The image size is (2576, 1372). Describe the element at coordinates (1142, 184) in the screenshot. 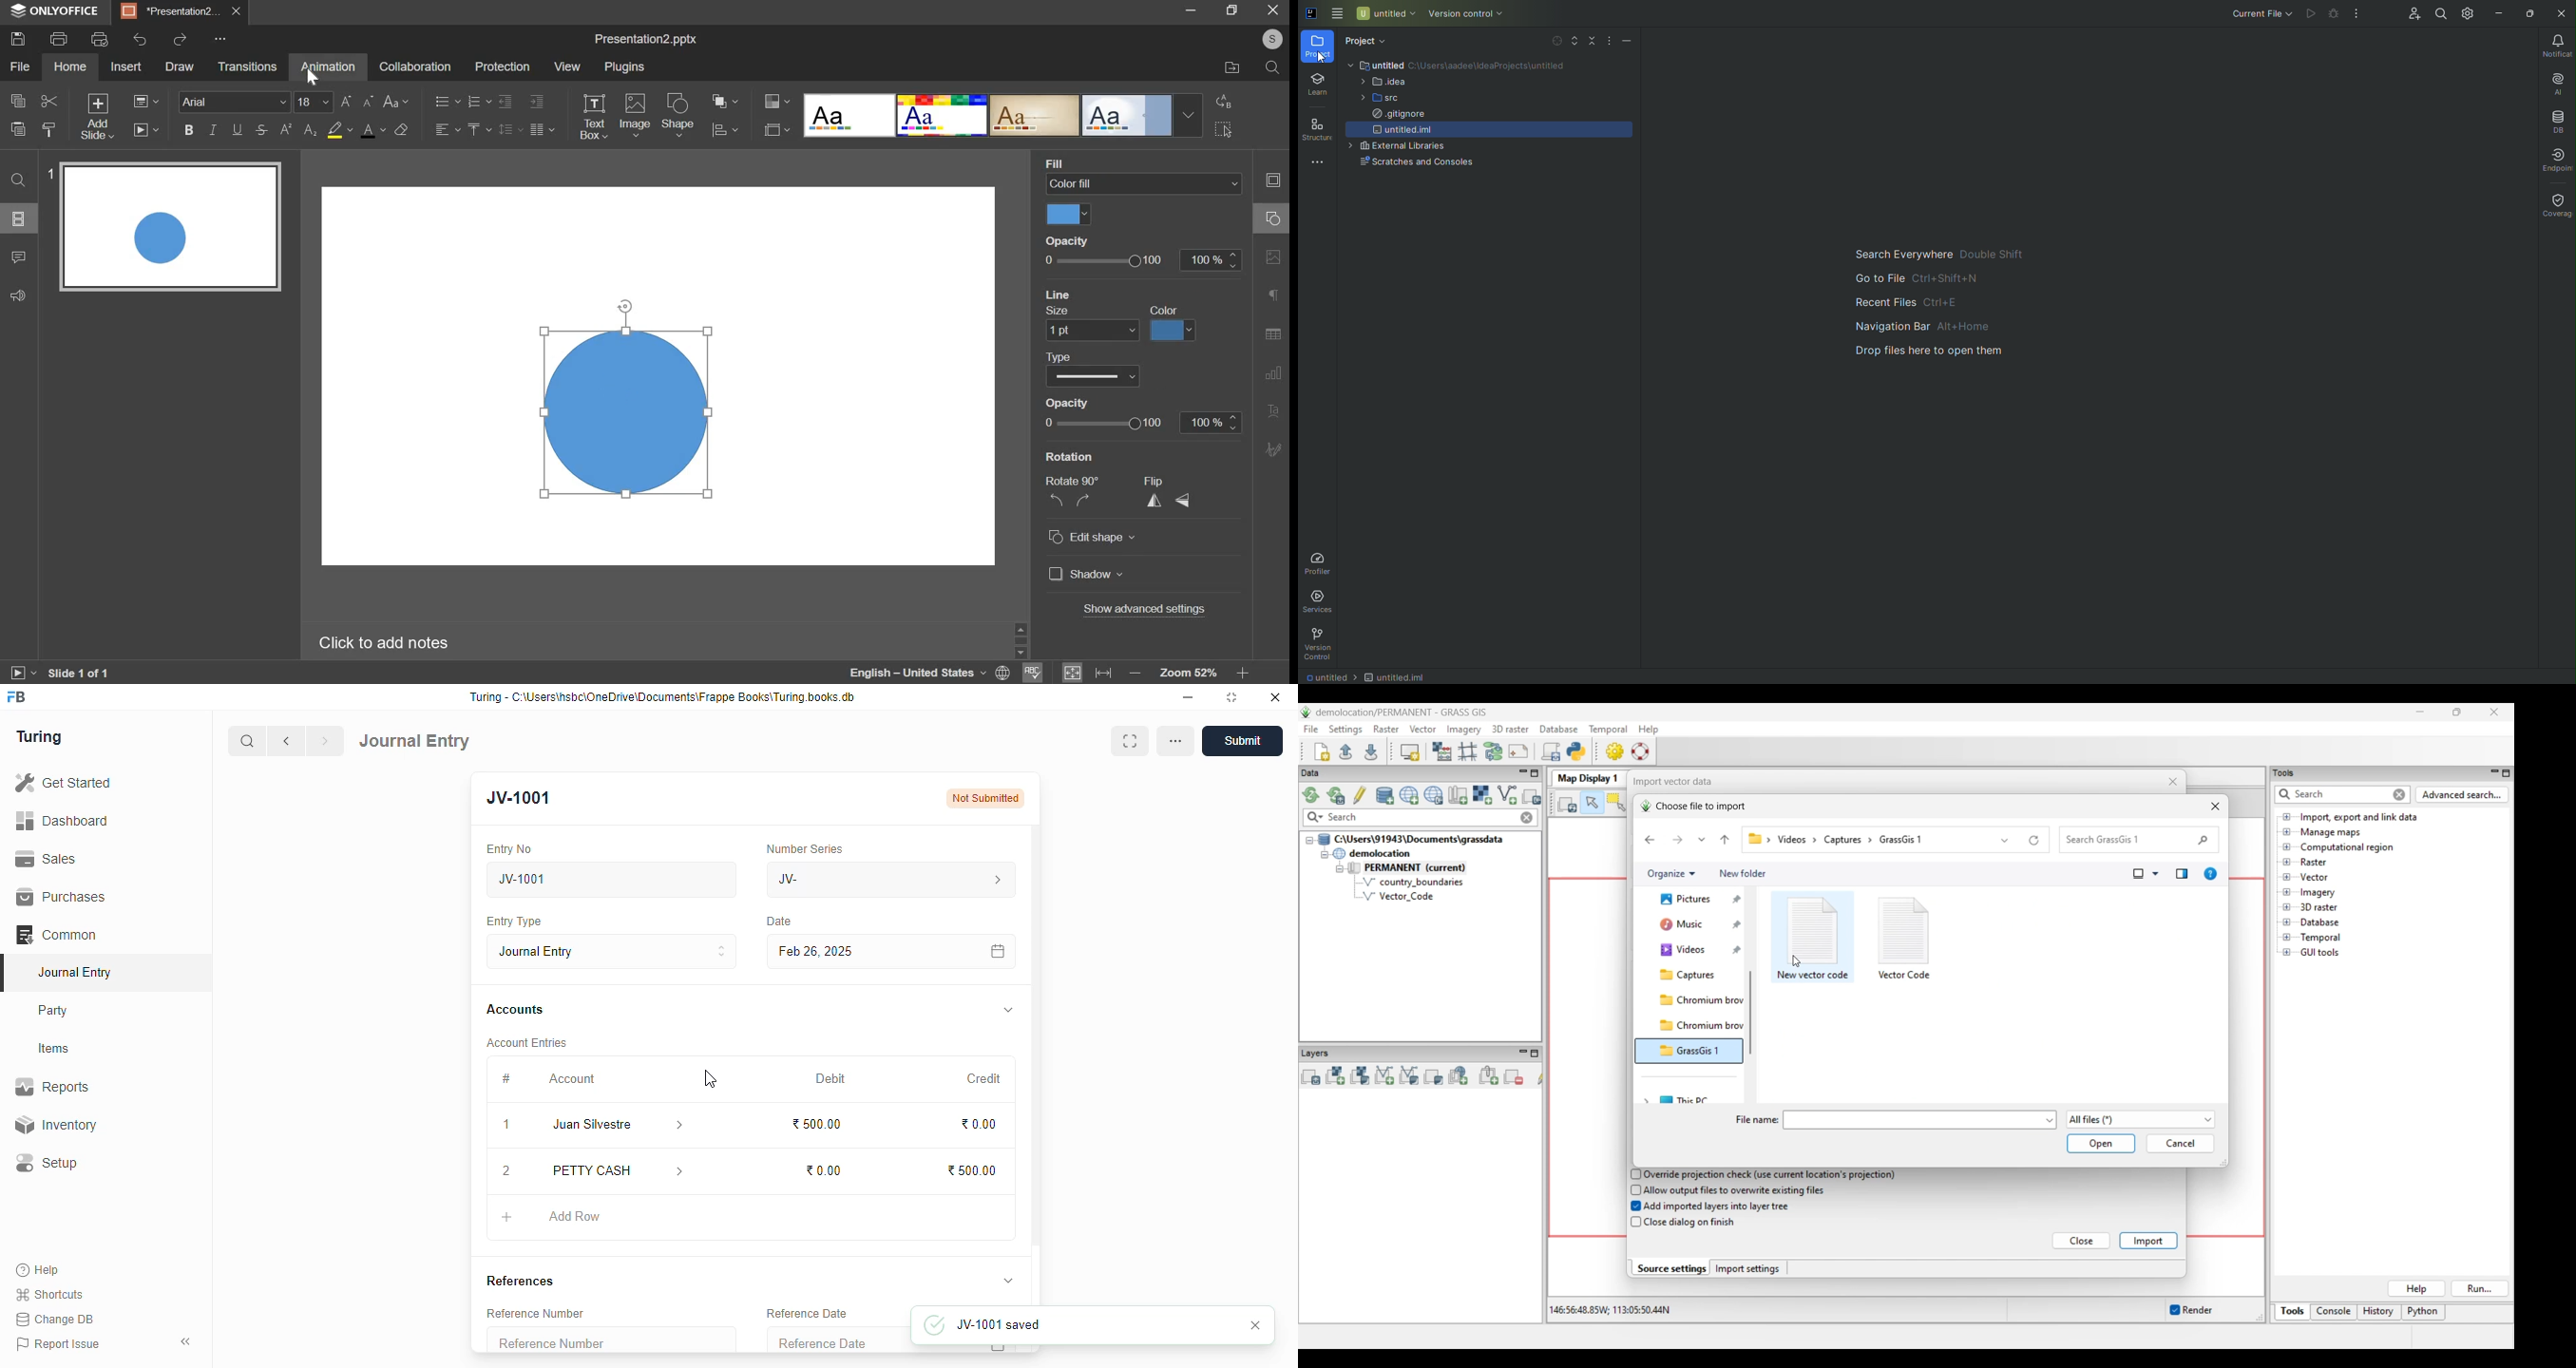

I see `background fill` at that location.